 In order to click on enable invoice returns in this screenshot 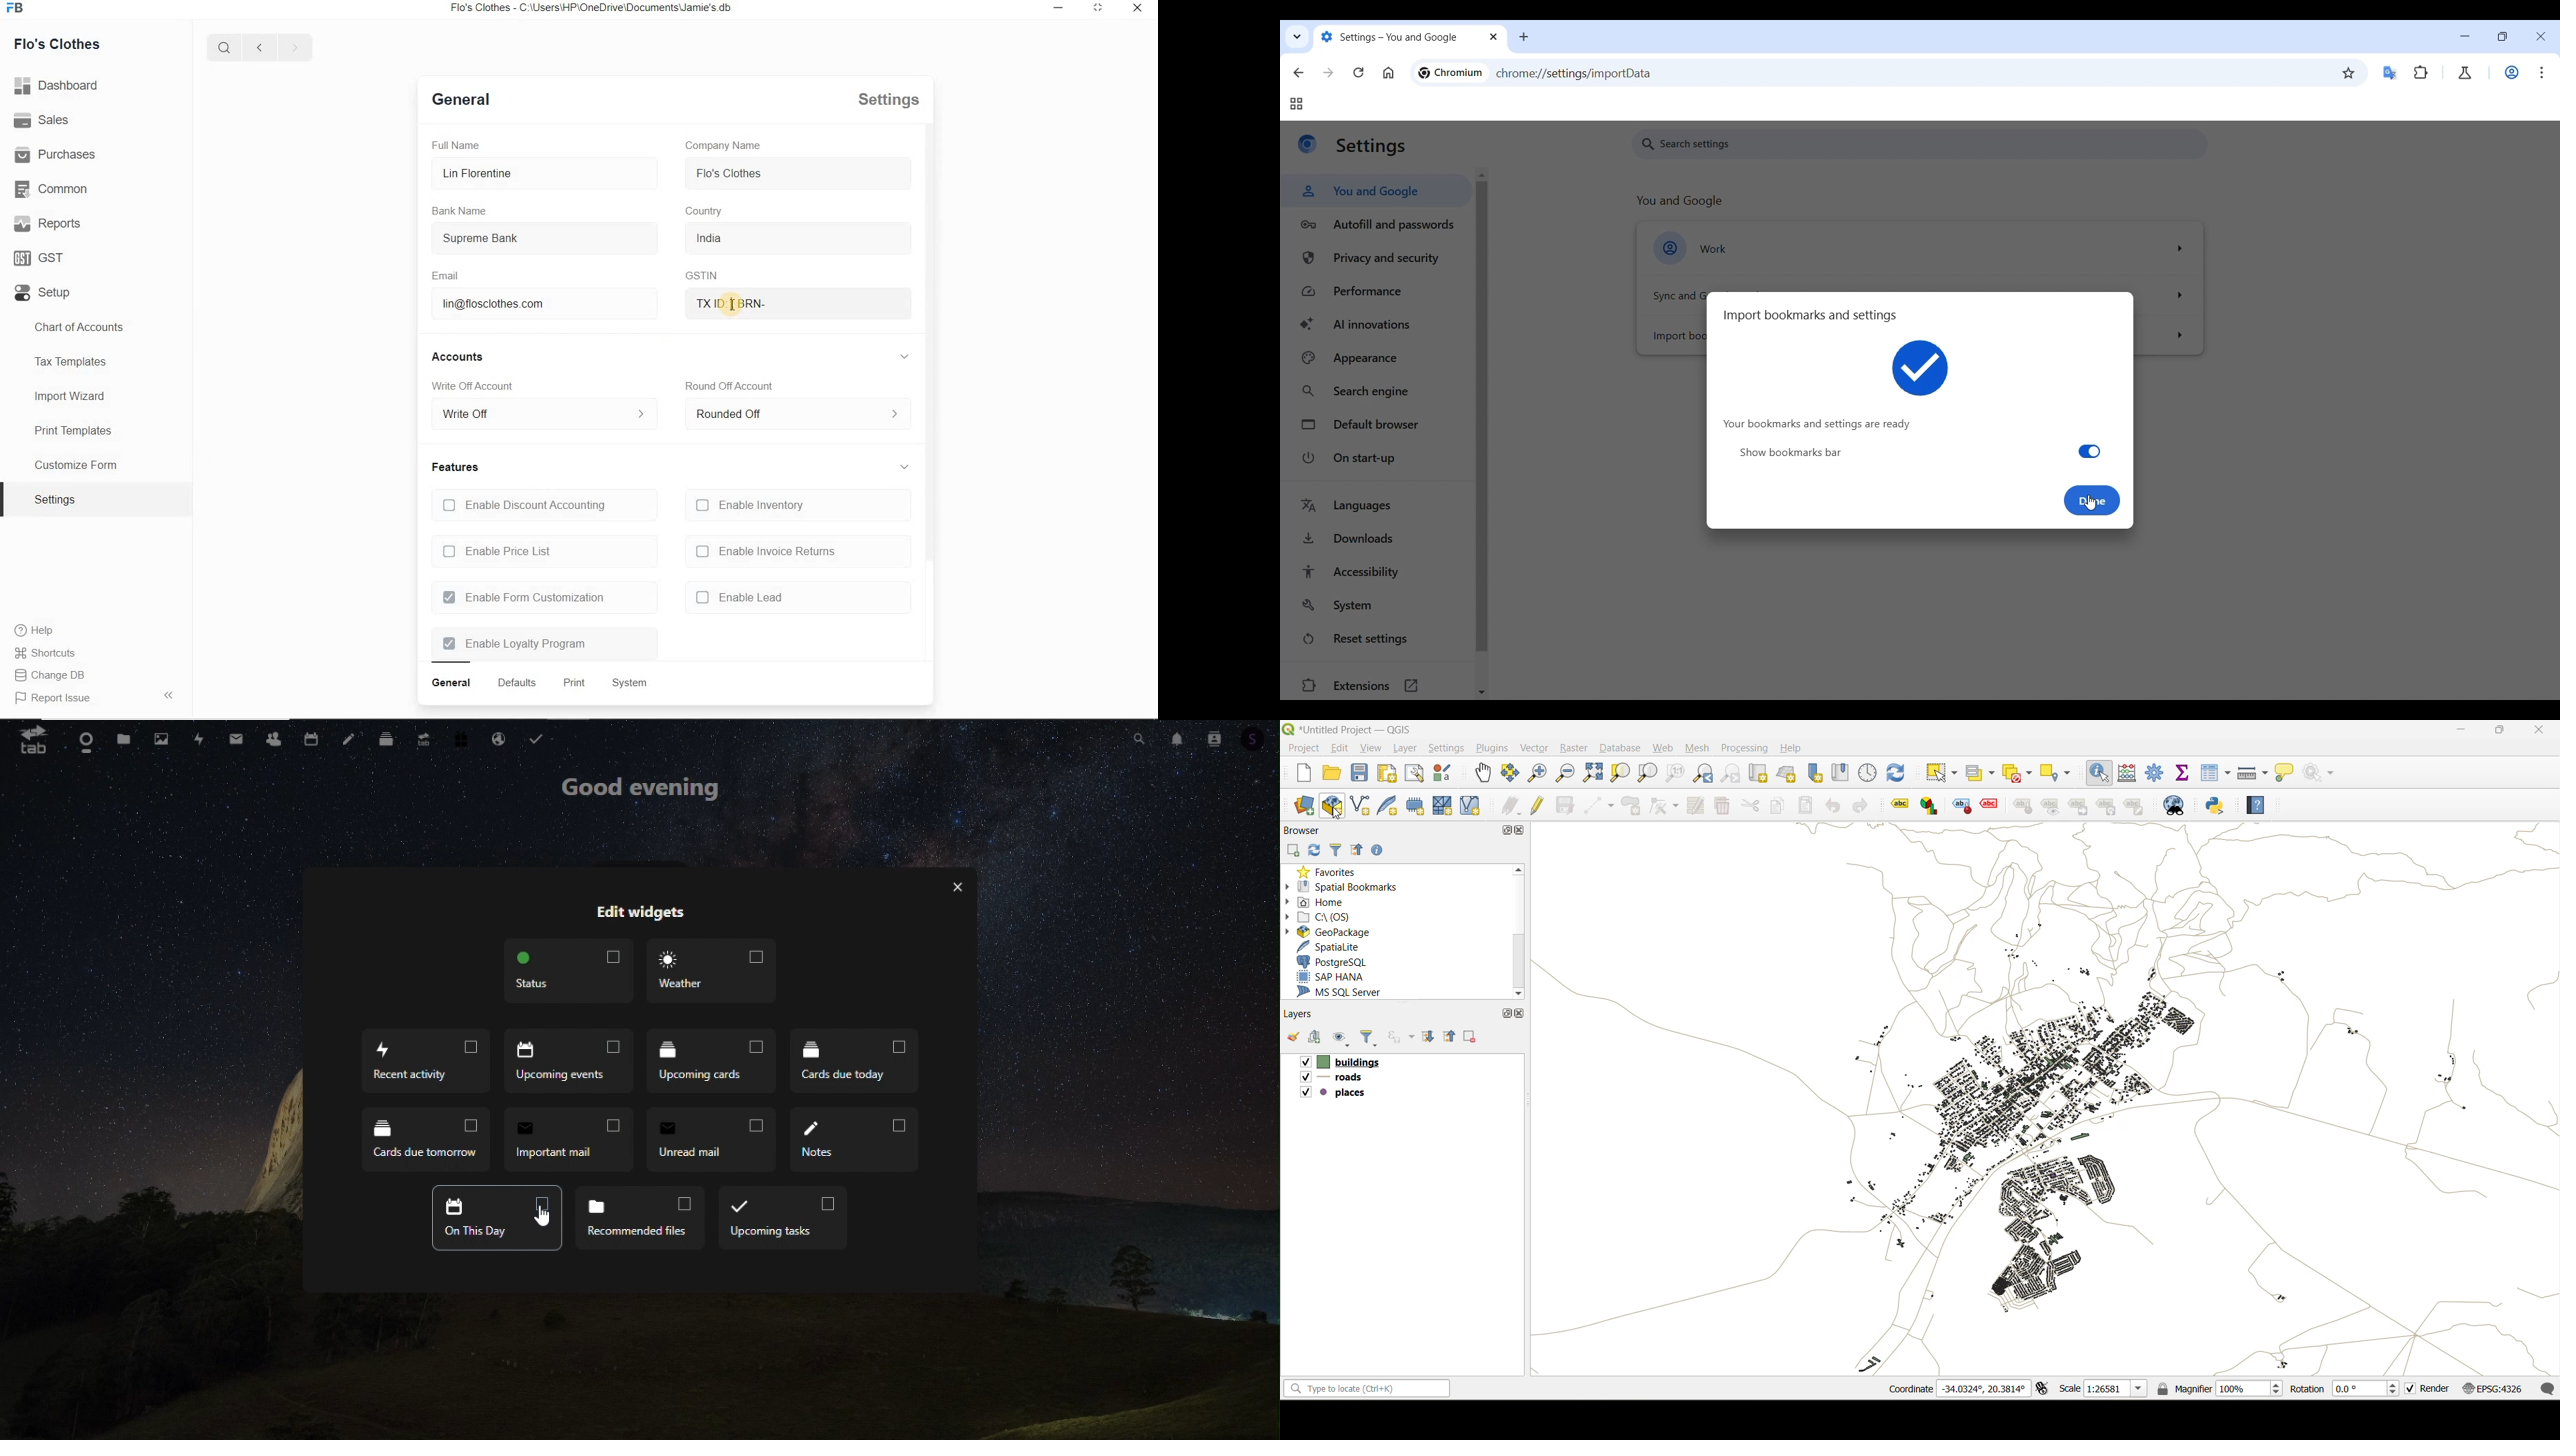, I will do `click(766, 552)`.